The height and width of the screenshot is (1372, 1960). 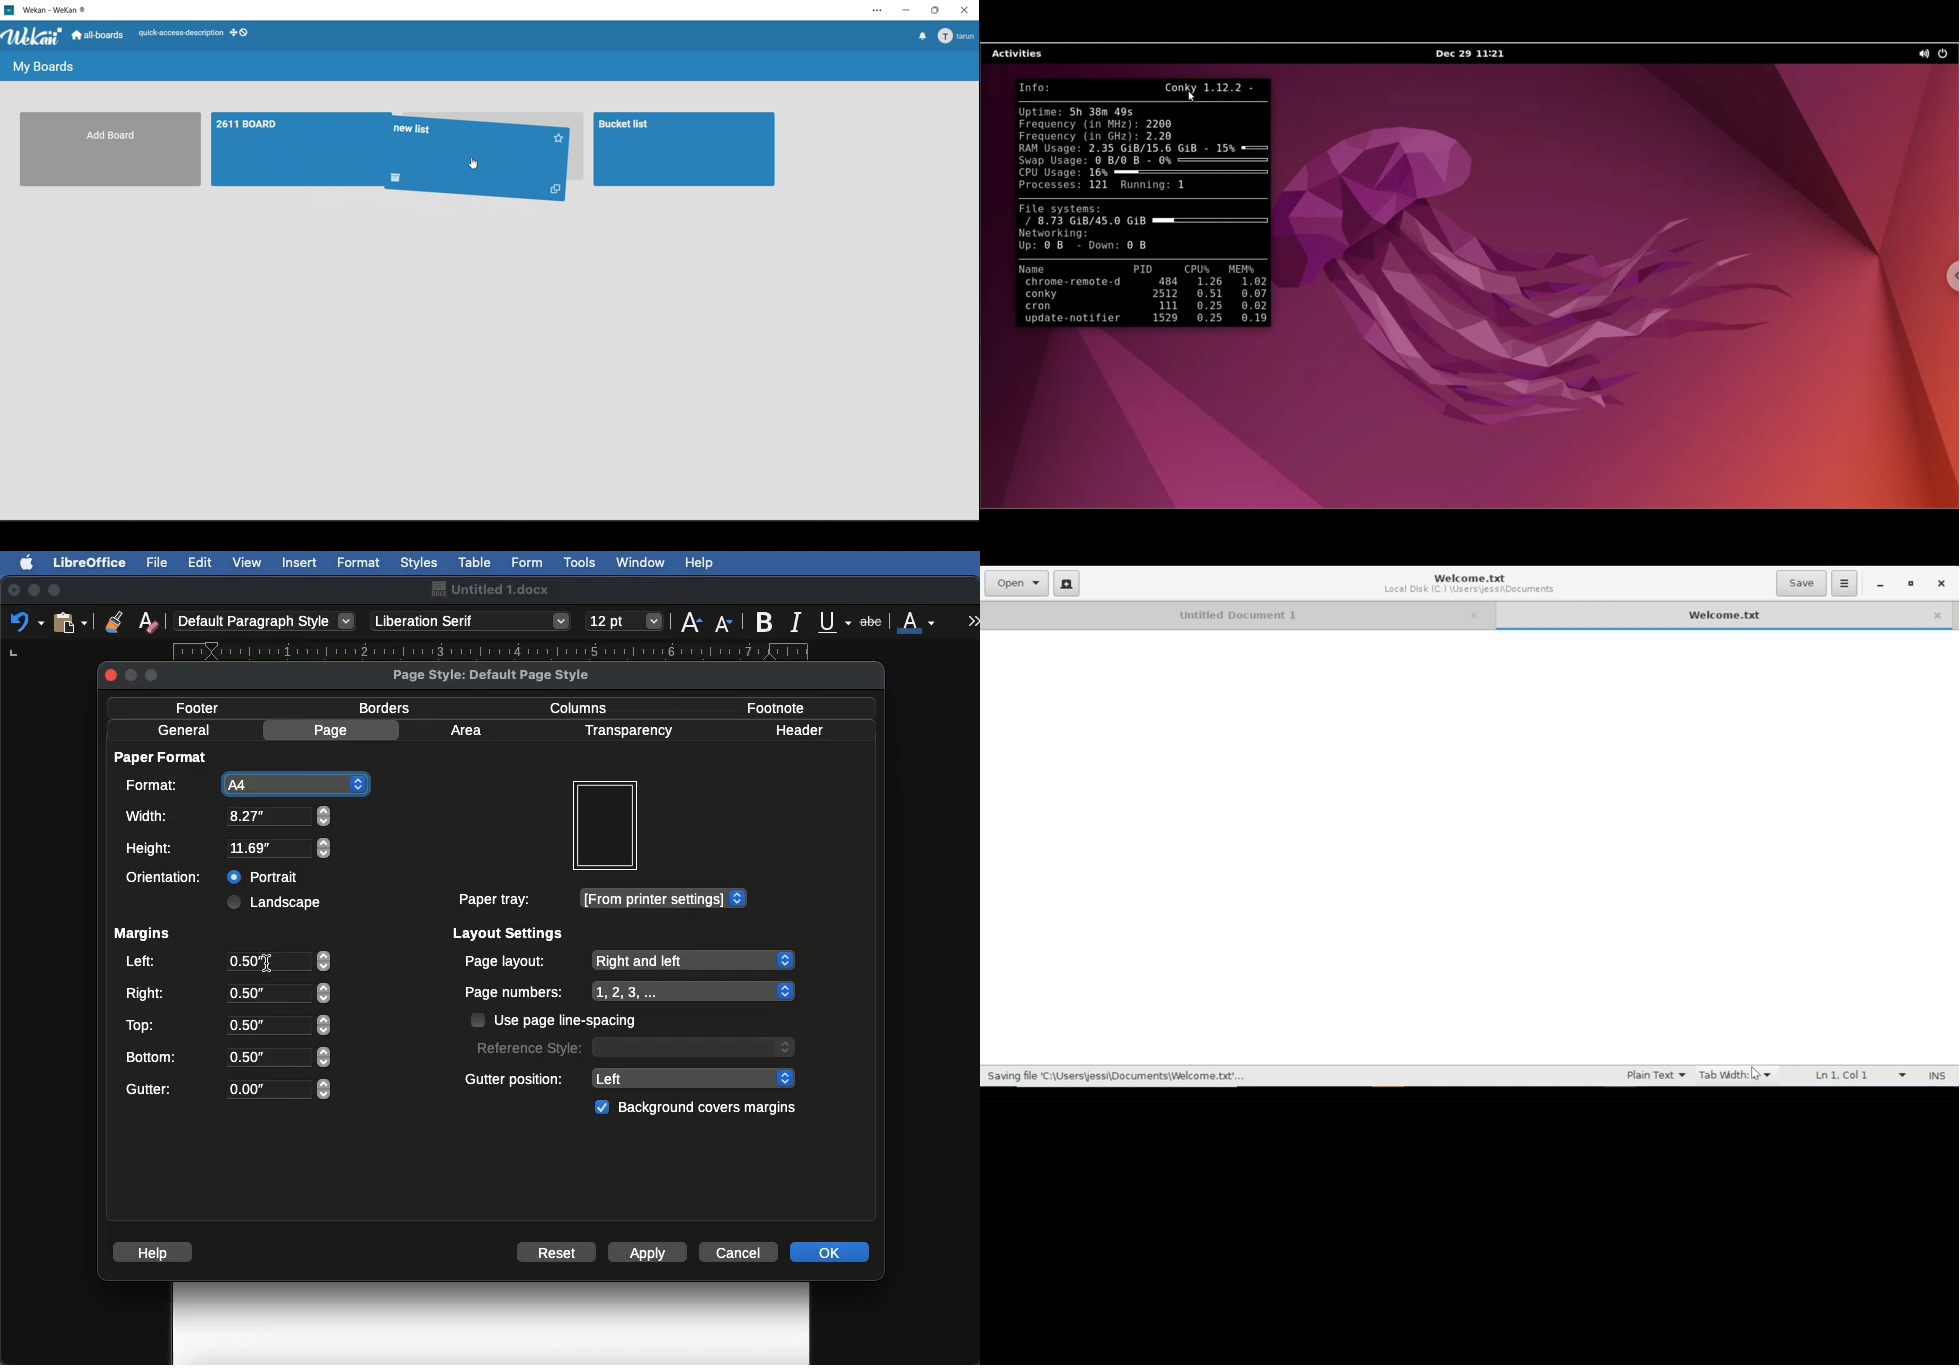 What do you see at coordinates (243, 784) in the screenshot?
I see `A4` at bounding box center [243, 784].